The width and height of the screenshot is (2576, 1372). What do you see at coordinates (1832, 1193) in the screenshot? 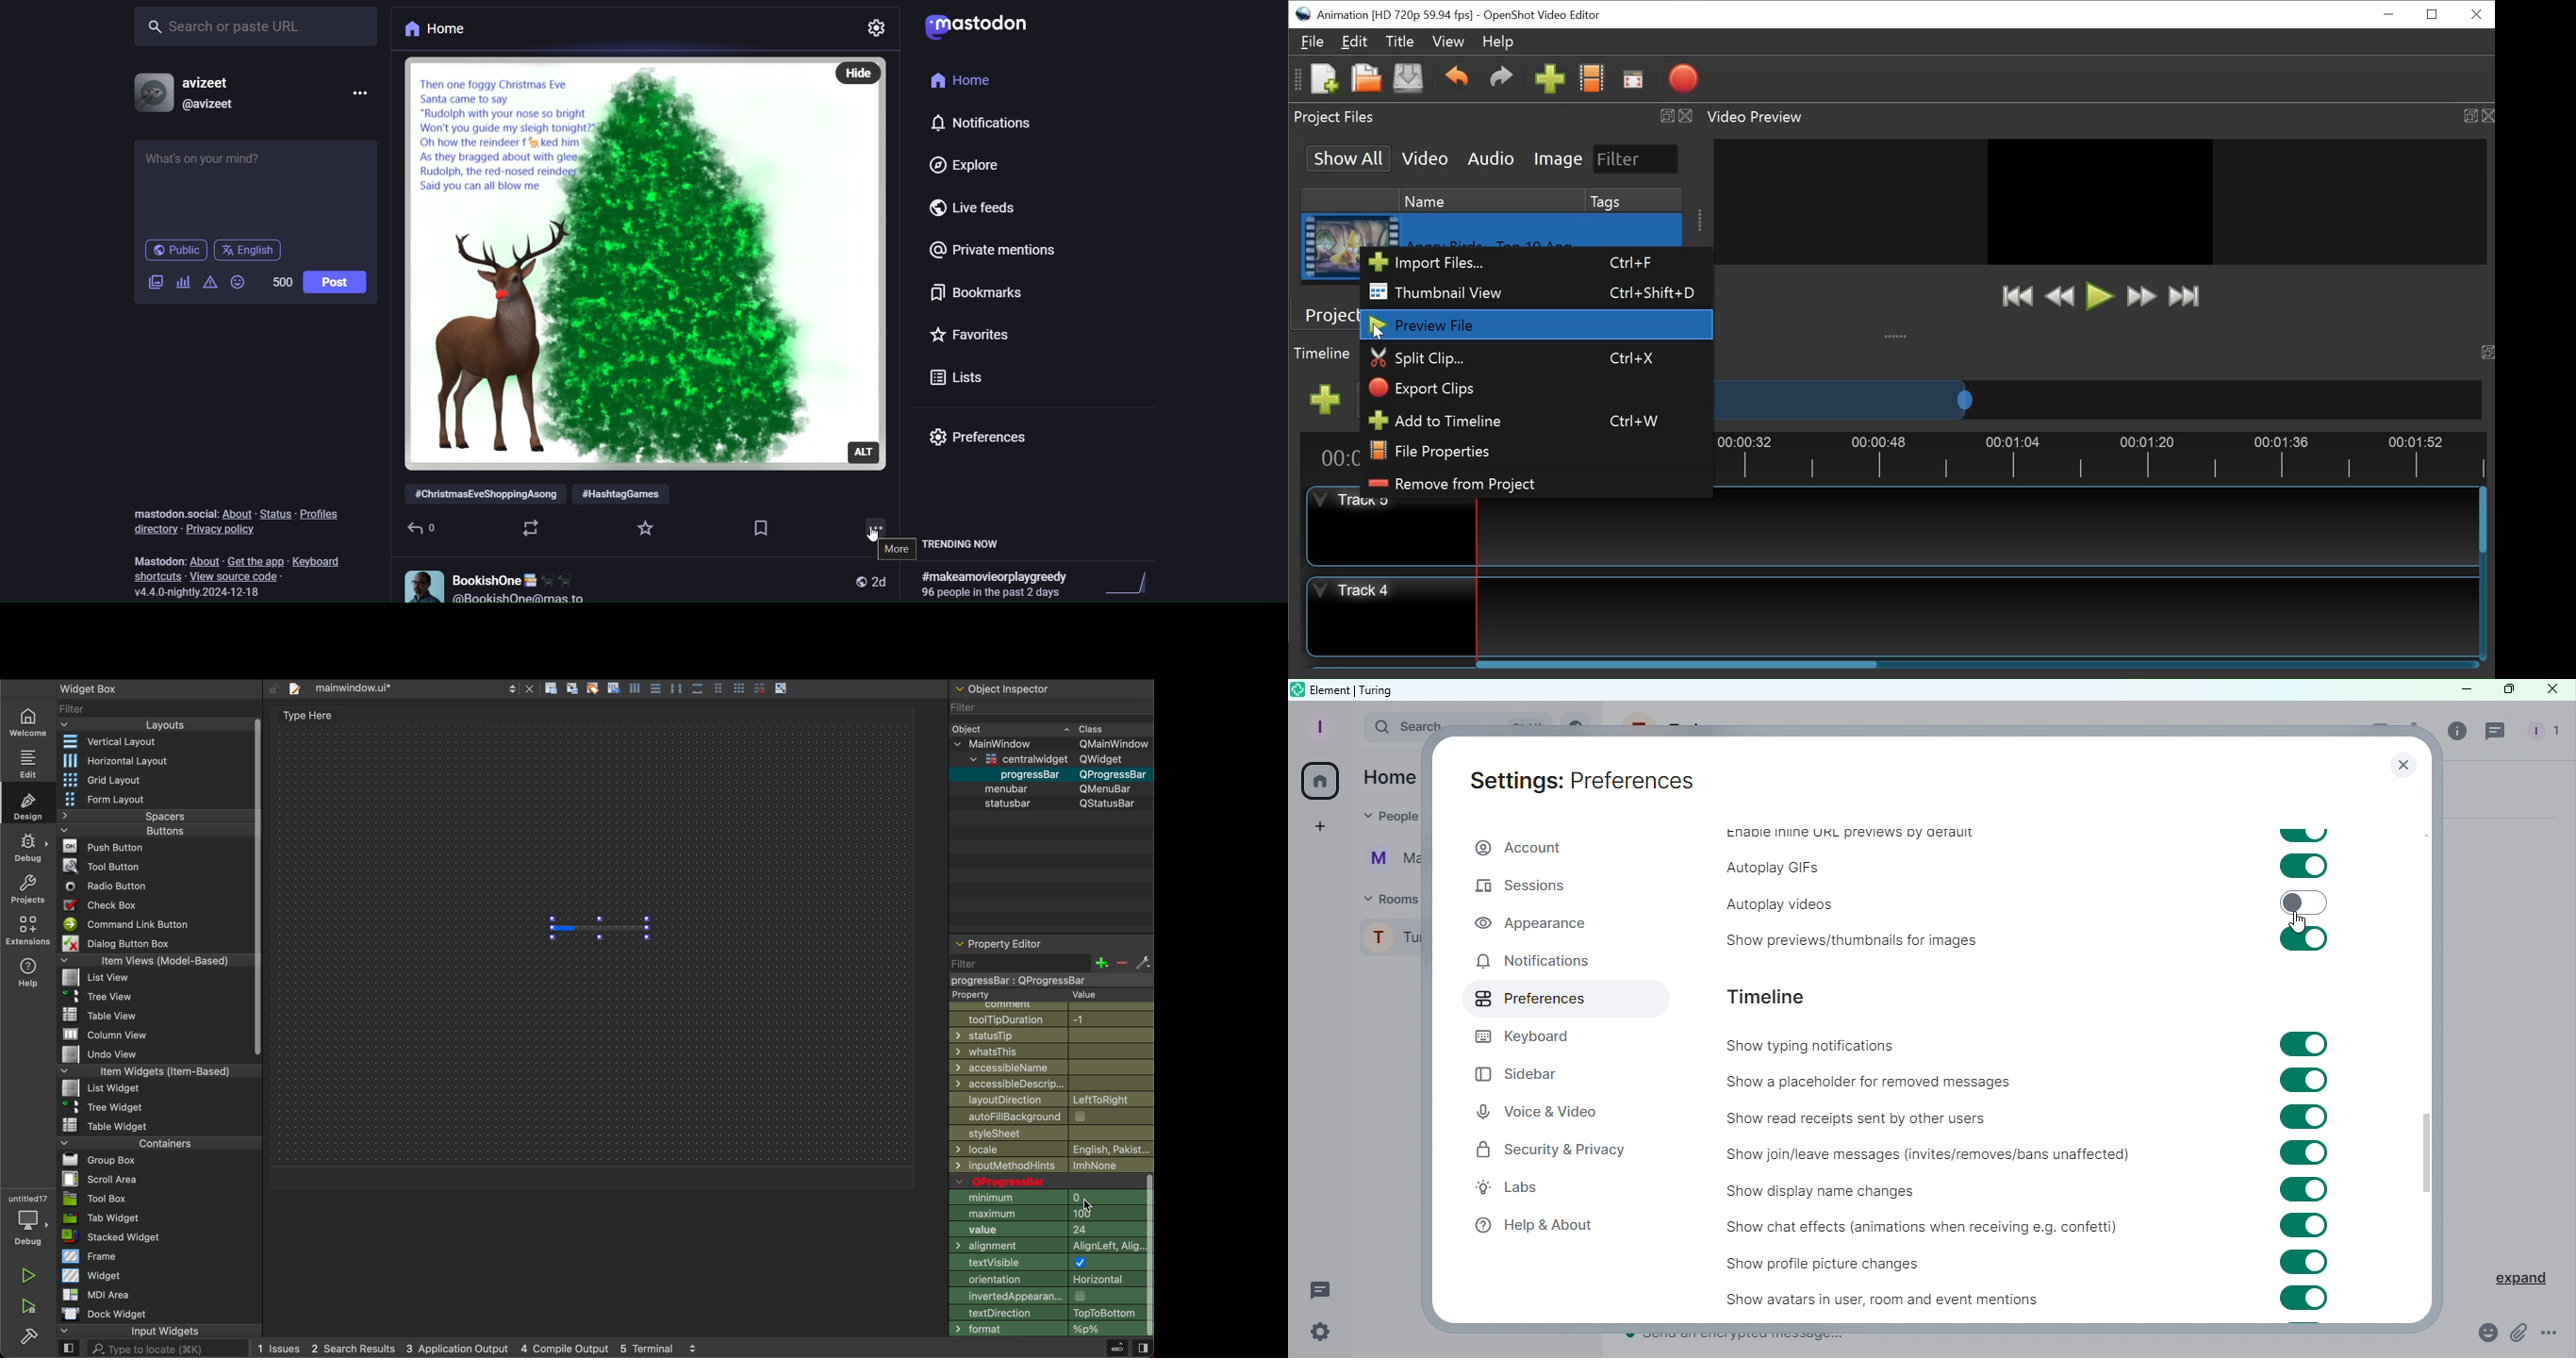
I see `Show display name changes` at bounding box center [1832, 1193].